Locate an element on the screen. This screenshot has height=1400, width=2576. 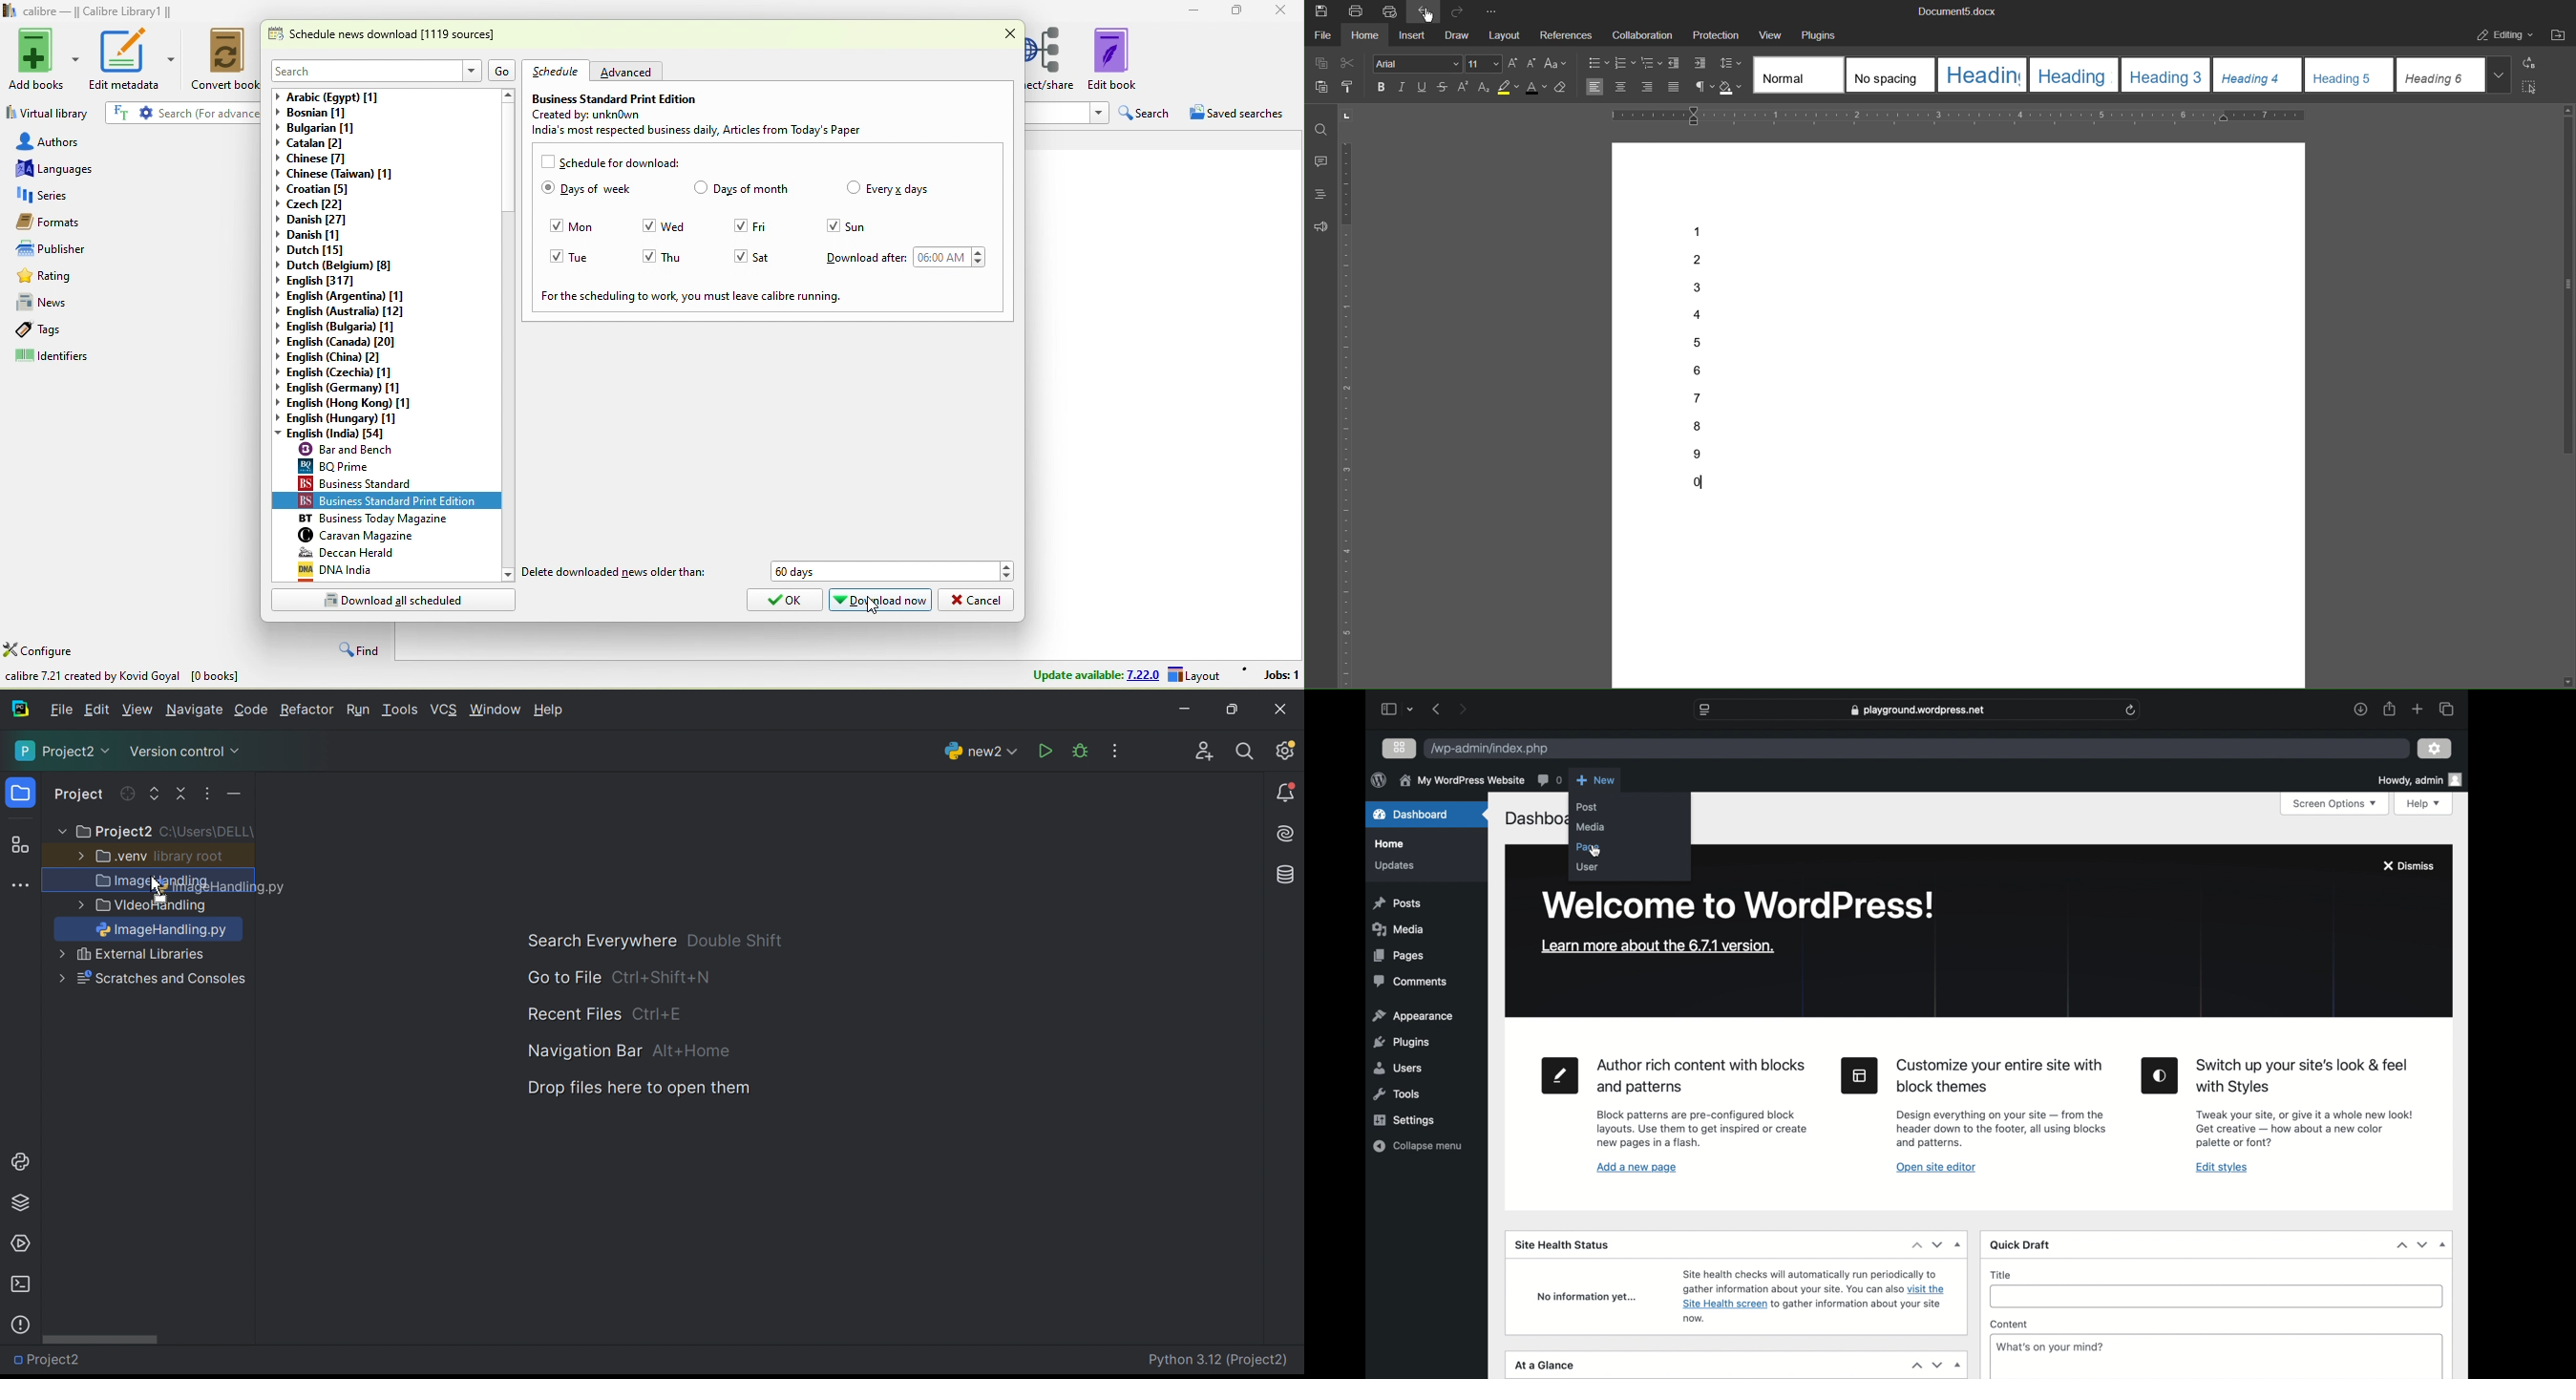
dropdown is located at coordinates (1958, 1364).